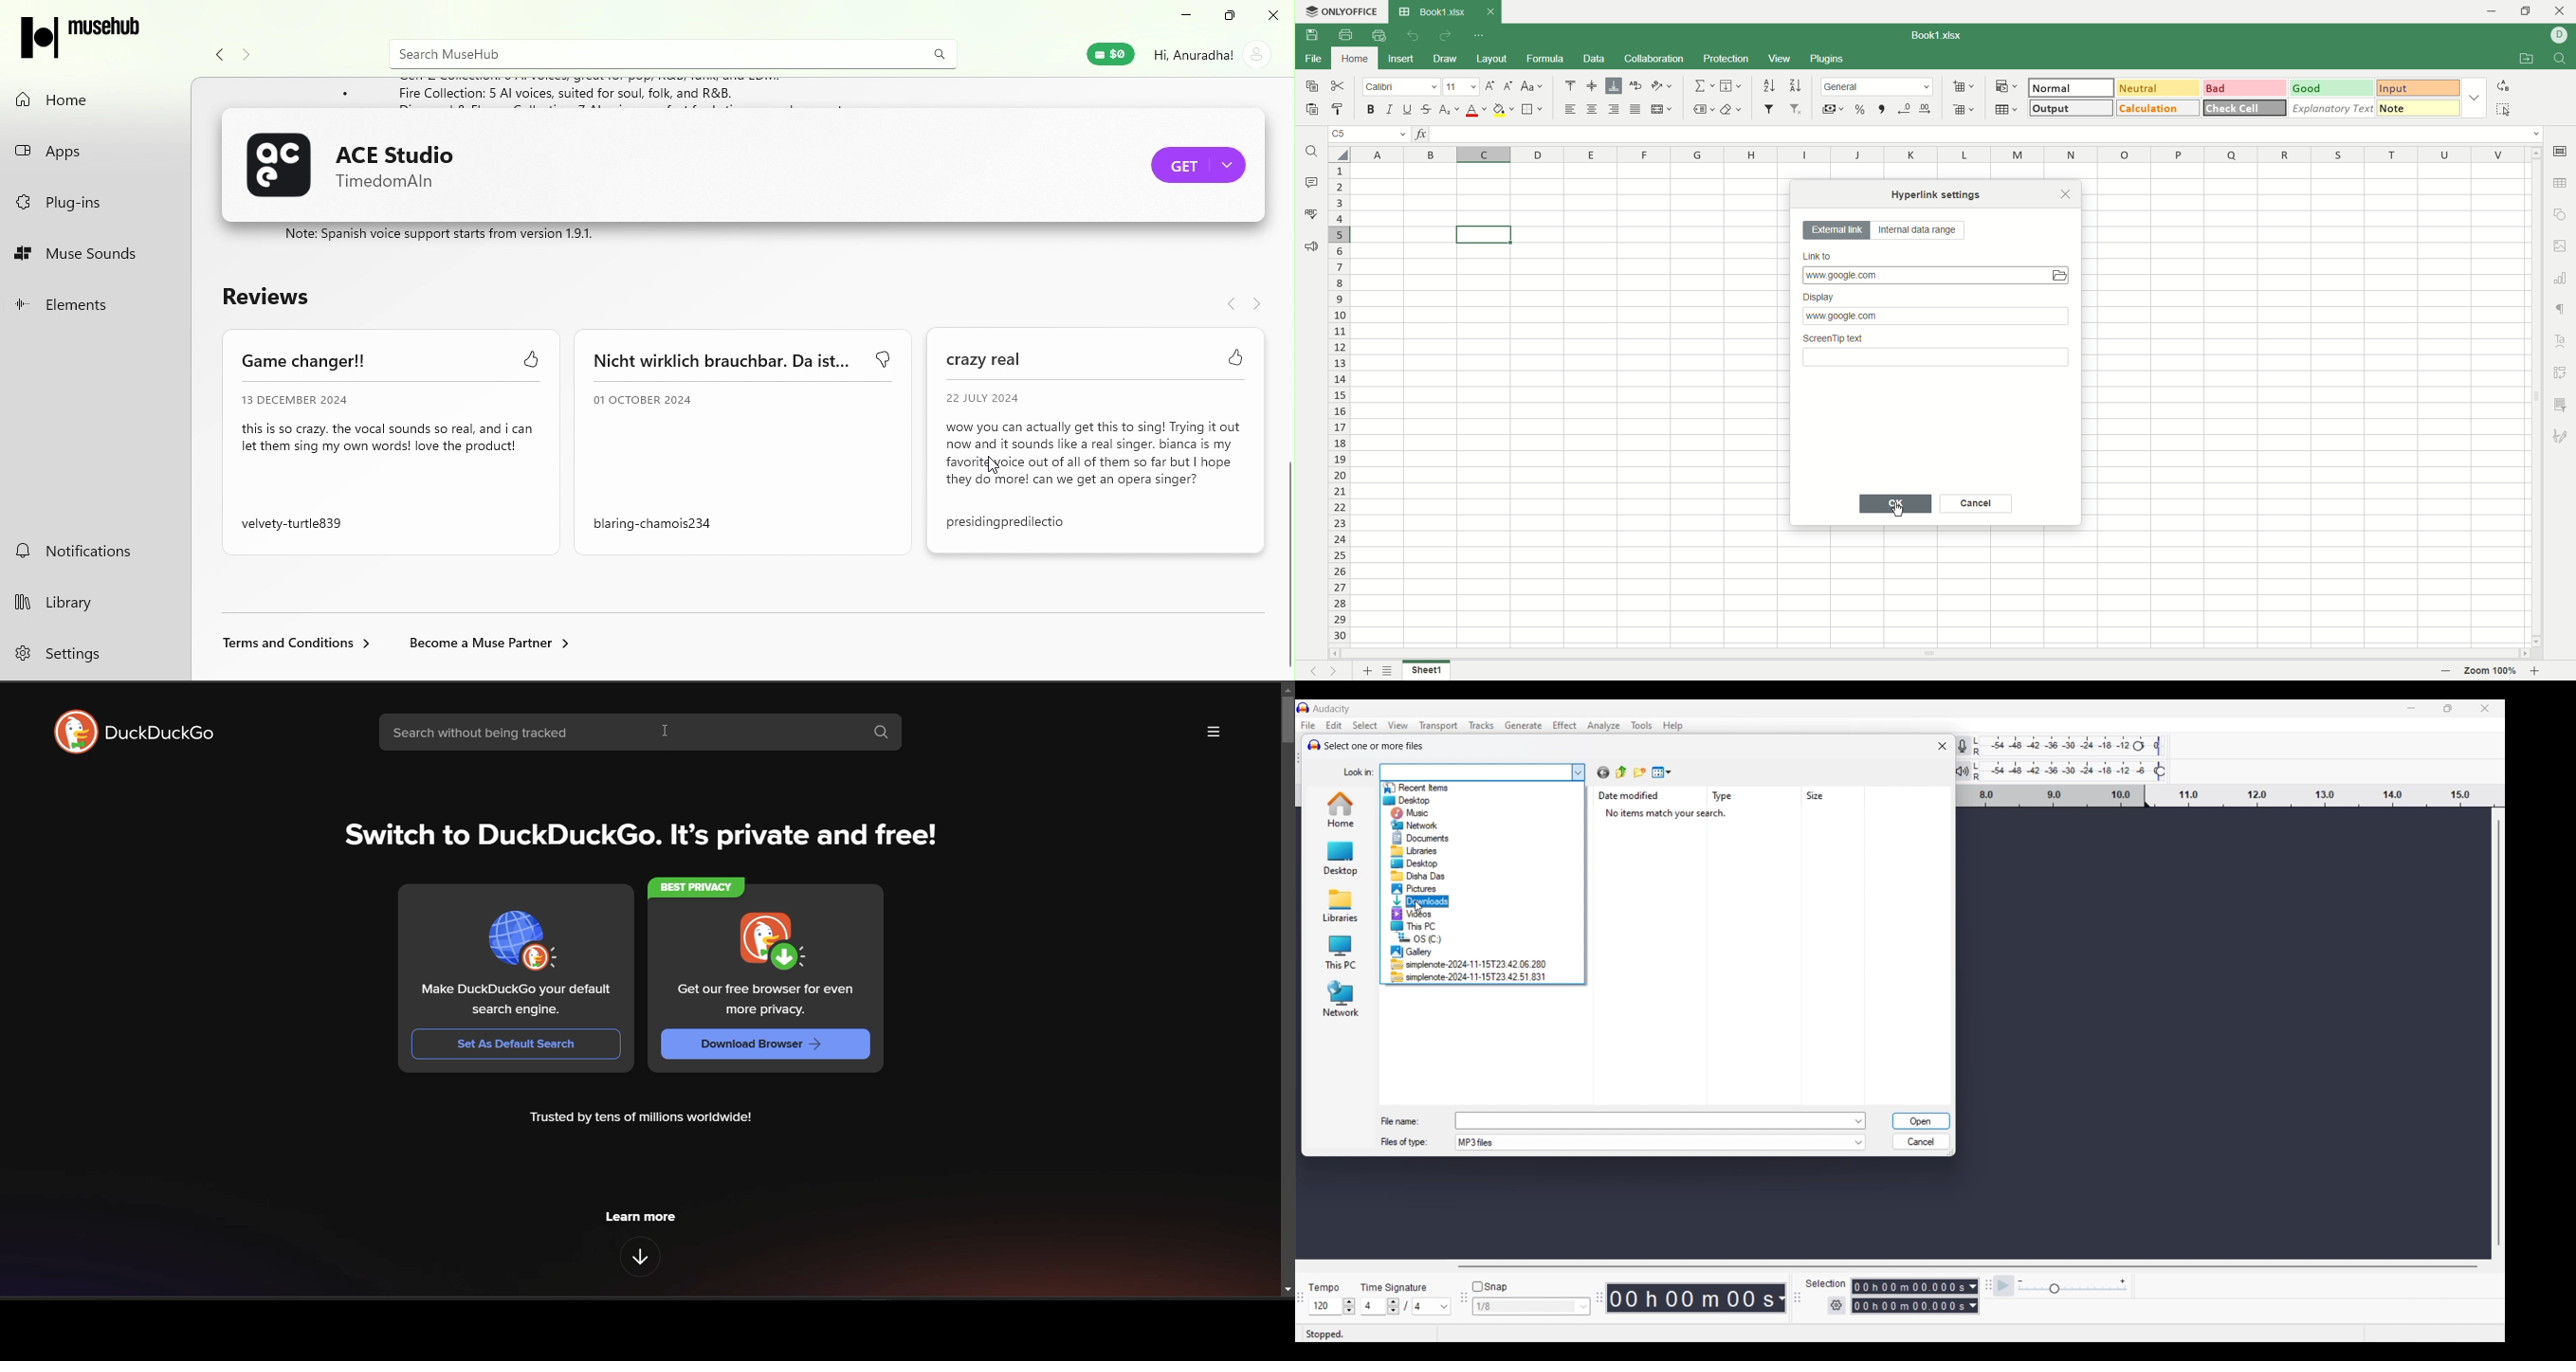 Image resolution: width=2576 pixels, height=1372 pixels. What do you see at coordinates (1423, 914) in the screenshot?
I see `Videos` at bounding box center [1423, 914].